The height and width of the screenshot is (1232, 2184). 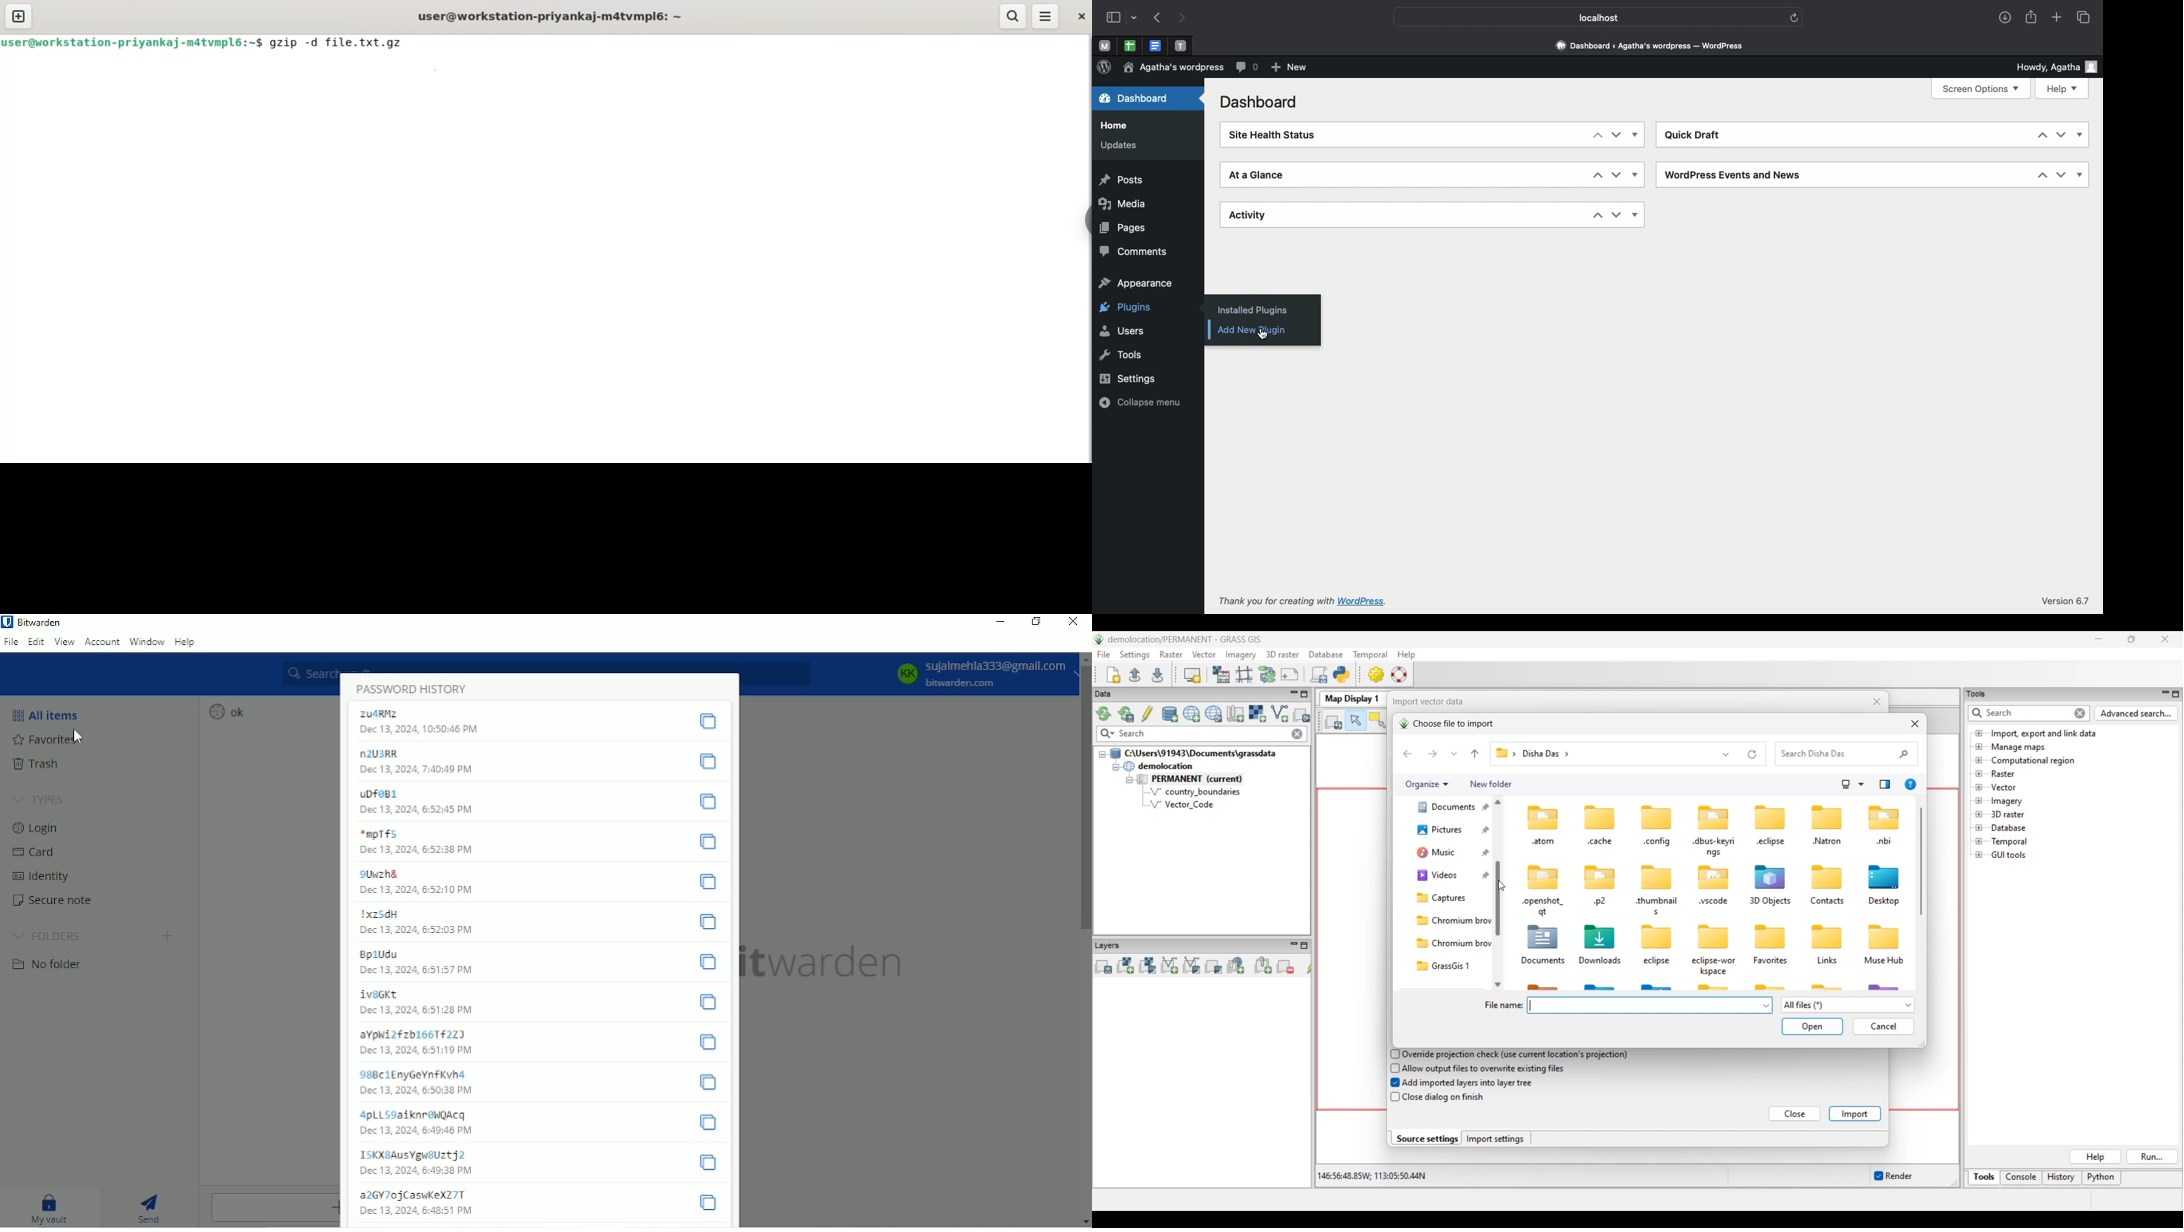 I want to click on Bp1Udu, so click(x=378, y=954).